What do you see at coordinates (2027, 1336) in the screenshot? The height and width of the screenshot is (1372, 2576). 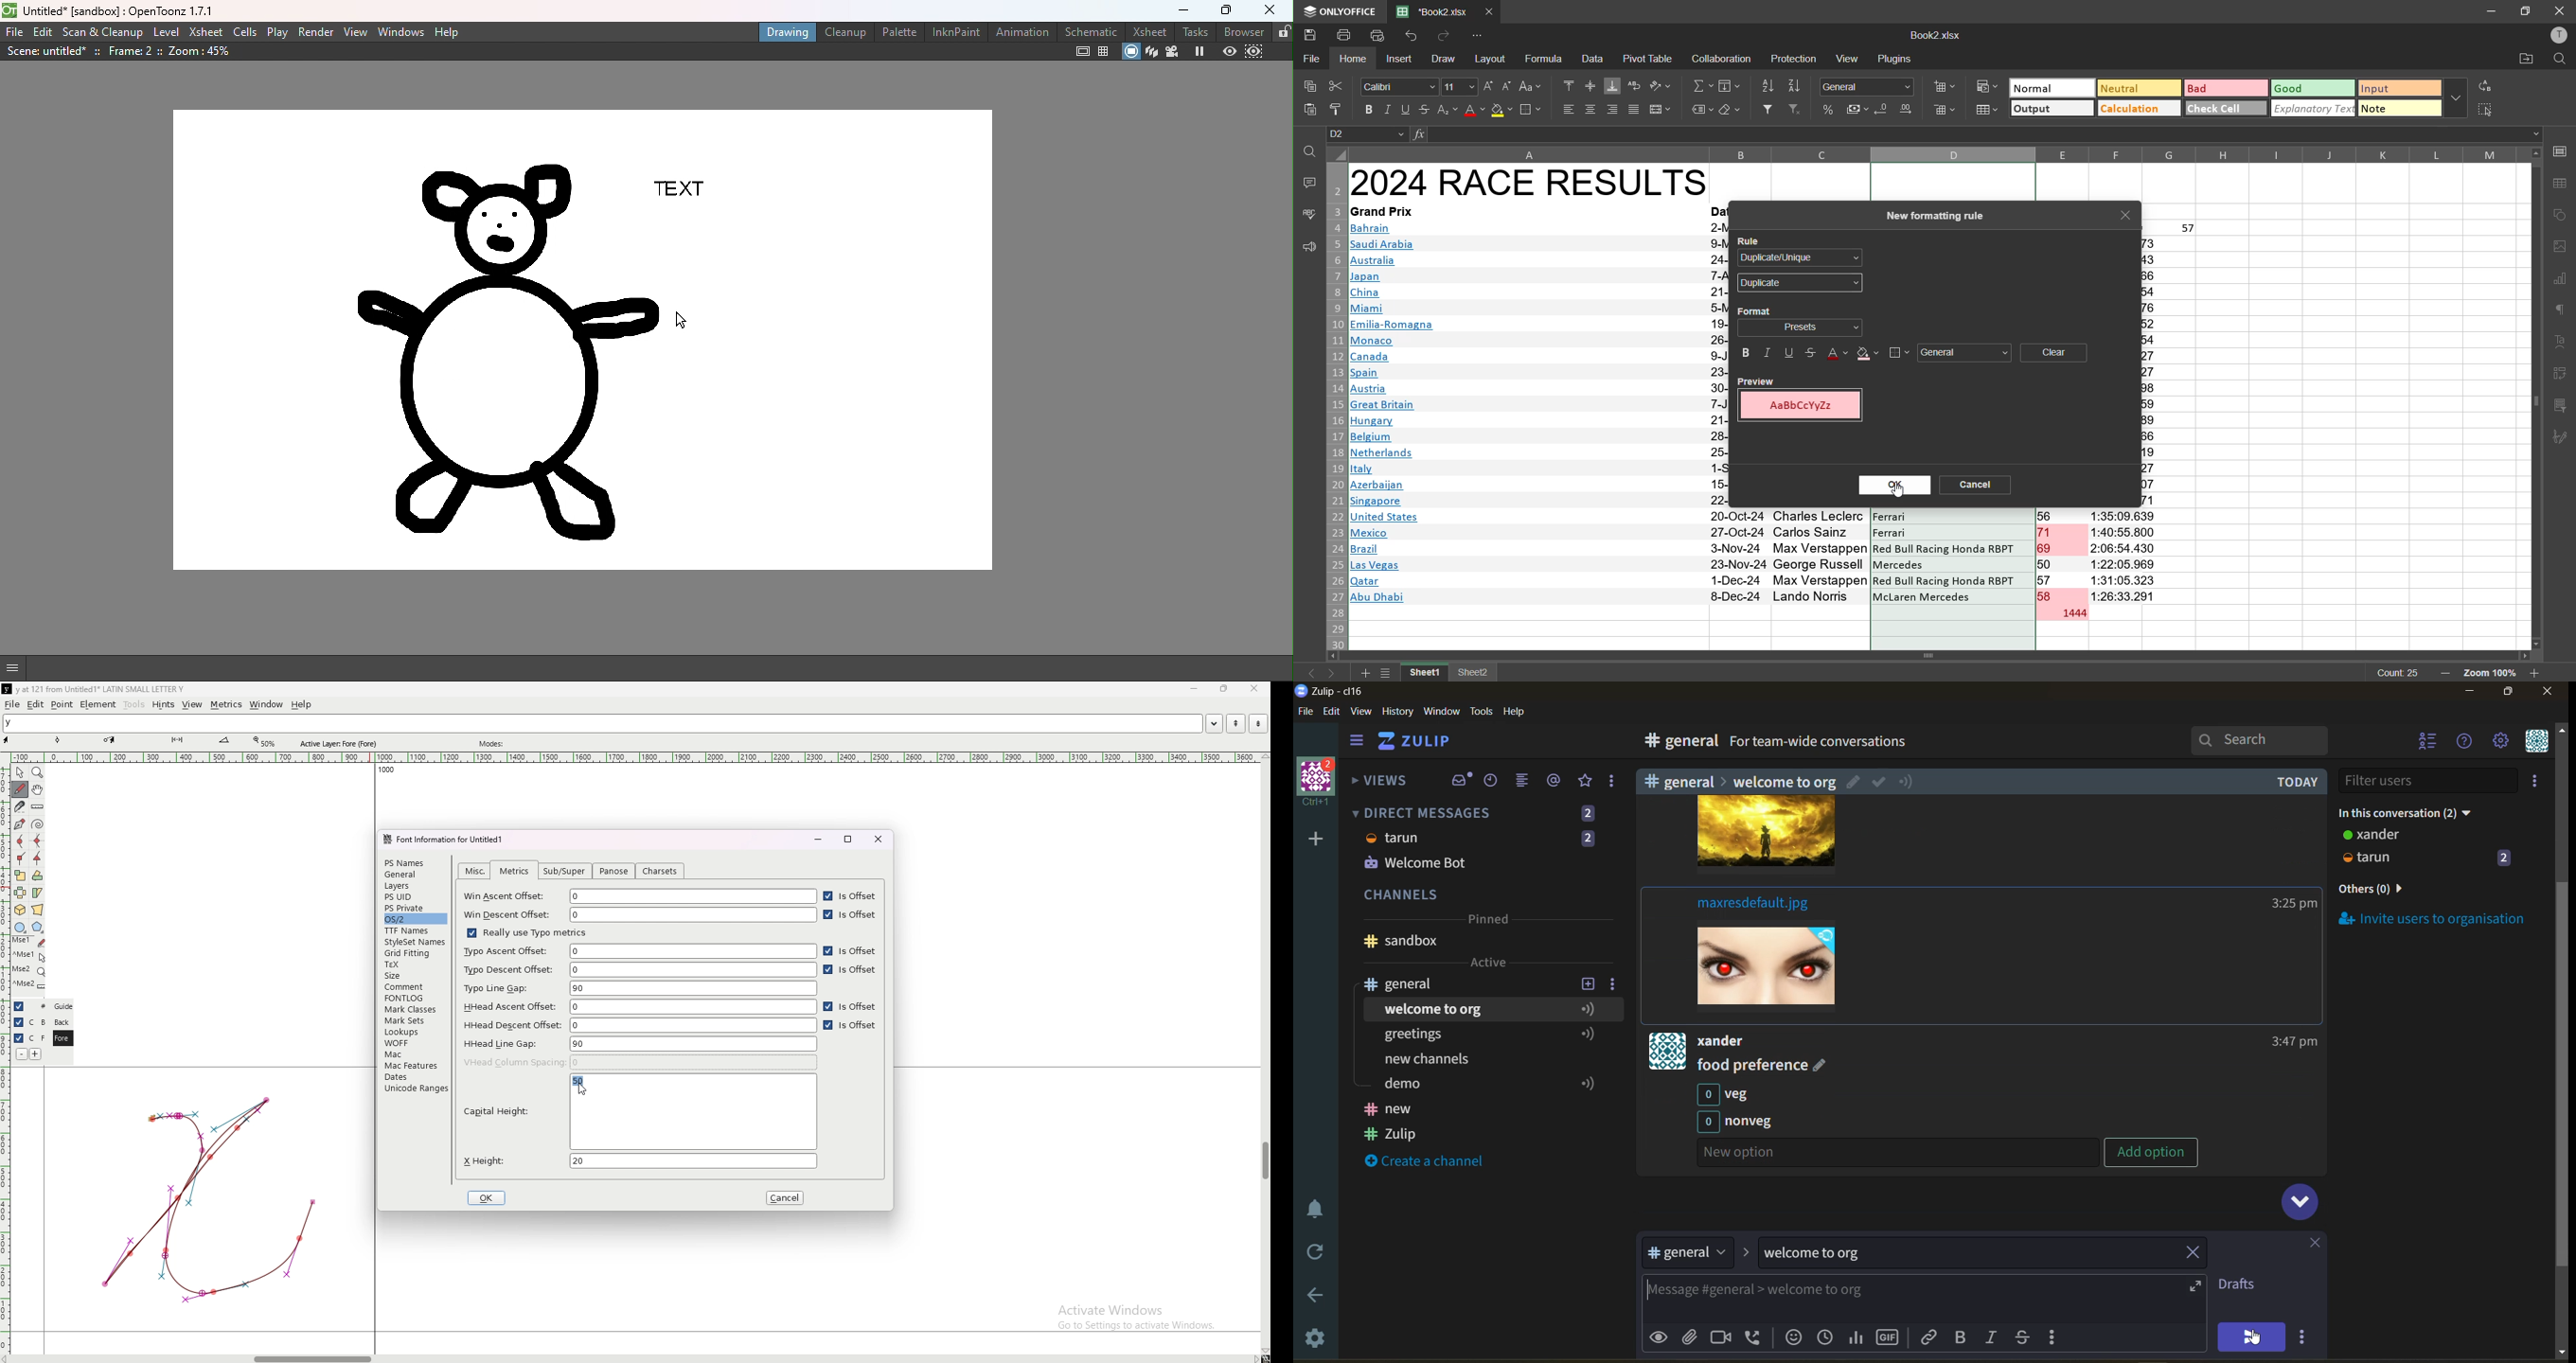 I see `strikethrough` at bounding box center [2027, 1336].